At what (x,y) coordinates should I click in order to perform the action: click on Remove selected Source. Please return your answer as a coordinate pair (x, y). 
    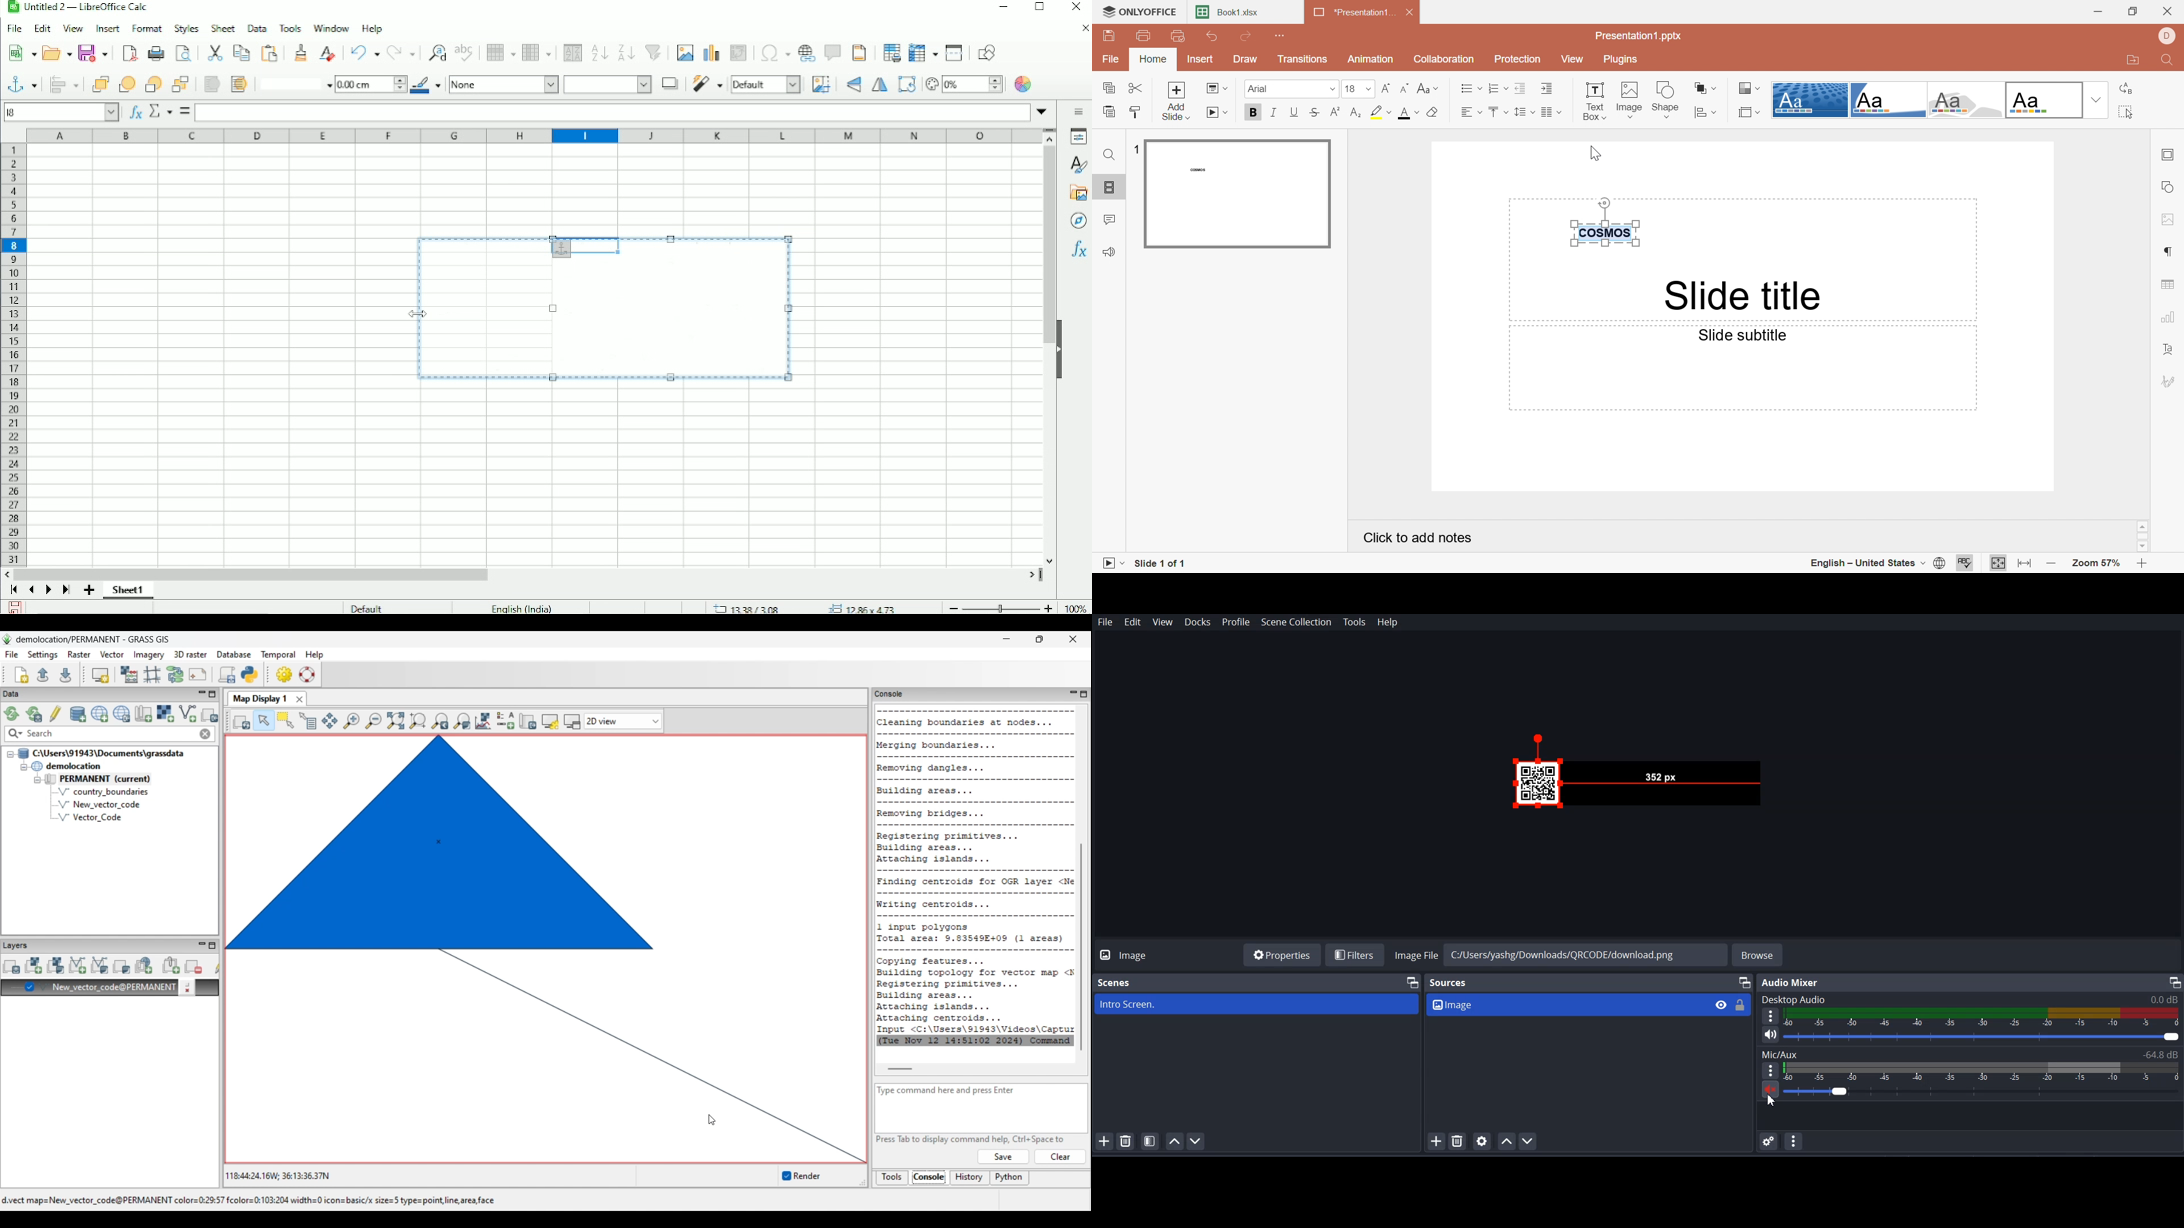
    Looking at the image, I should click on (1457, 1141).